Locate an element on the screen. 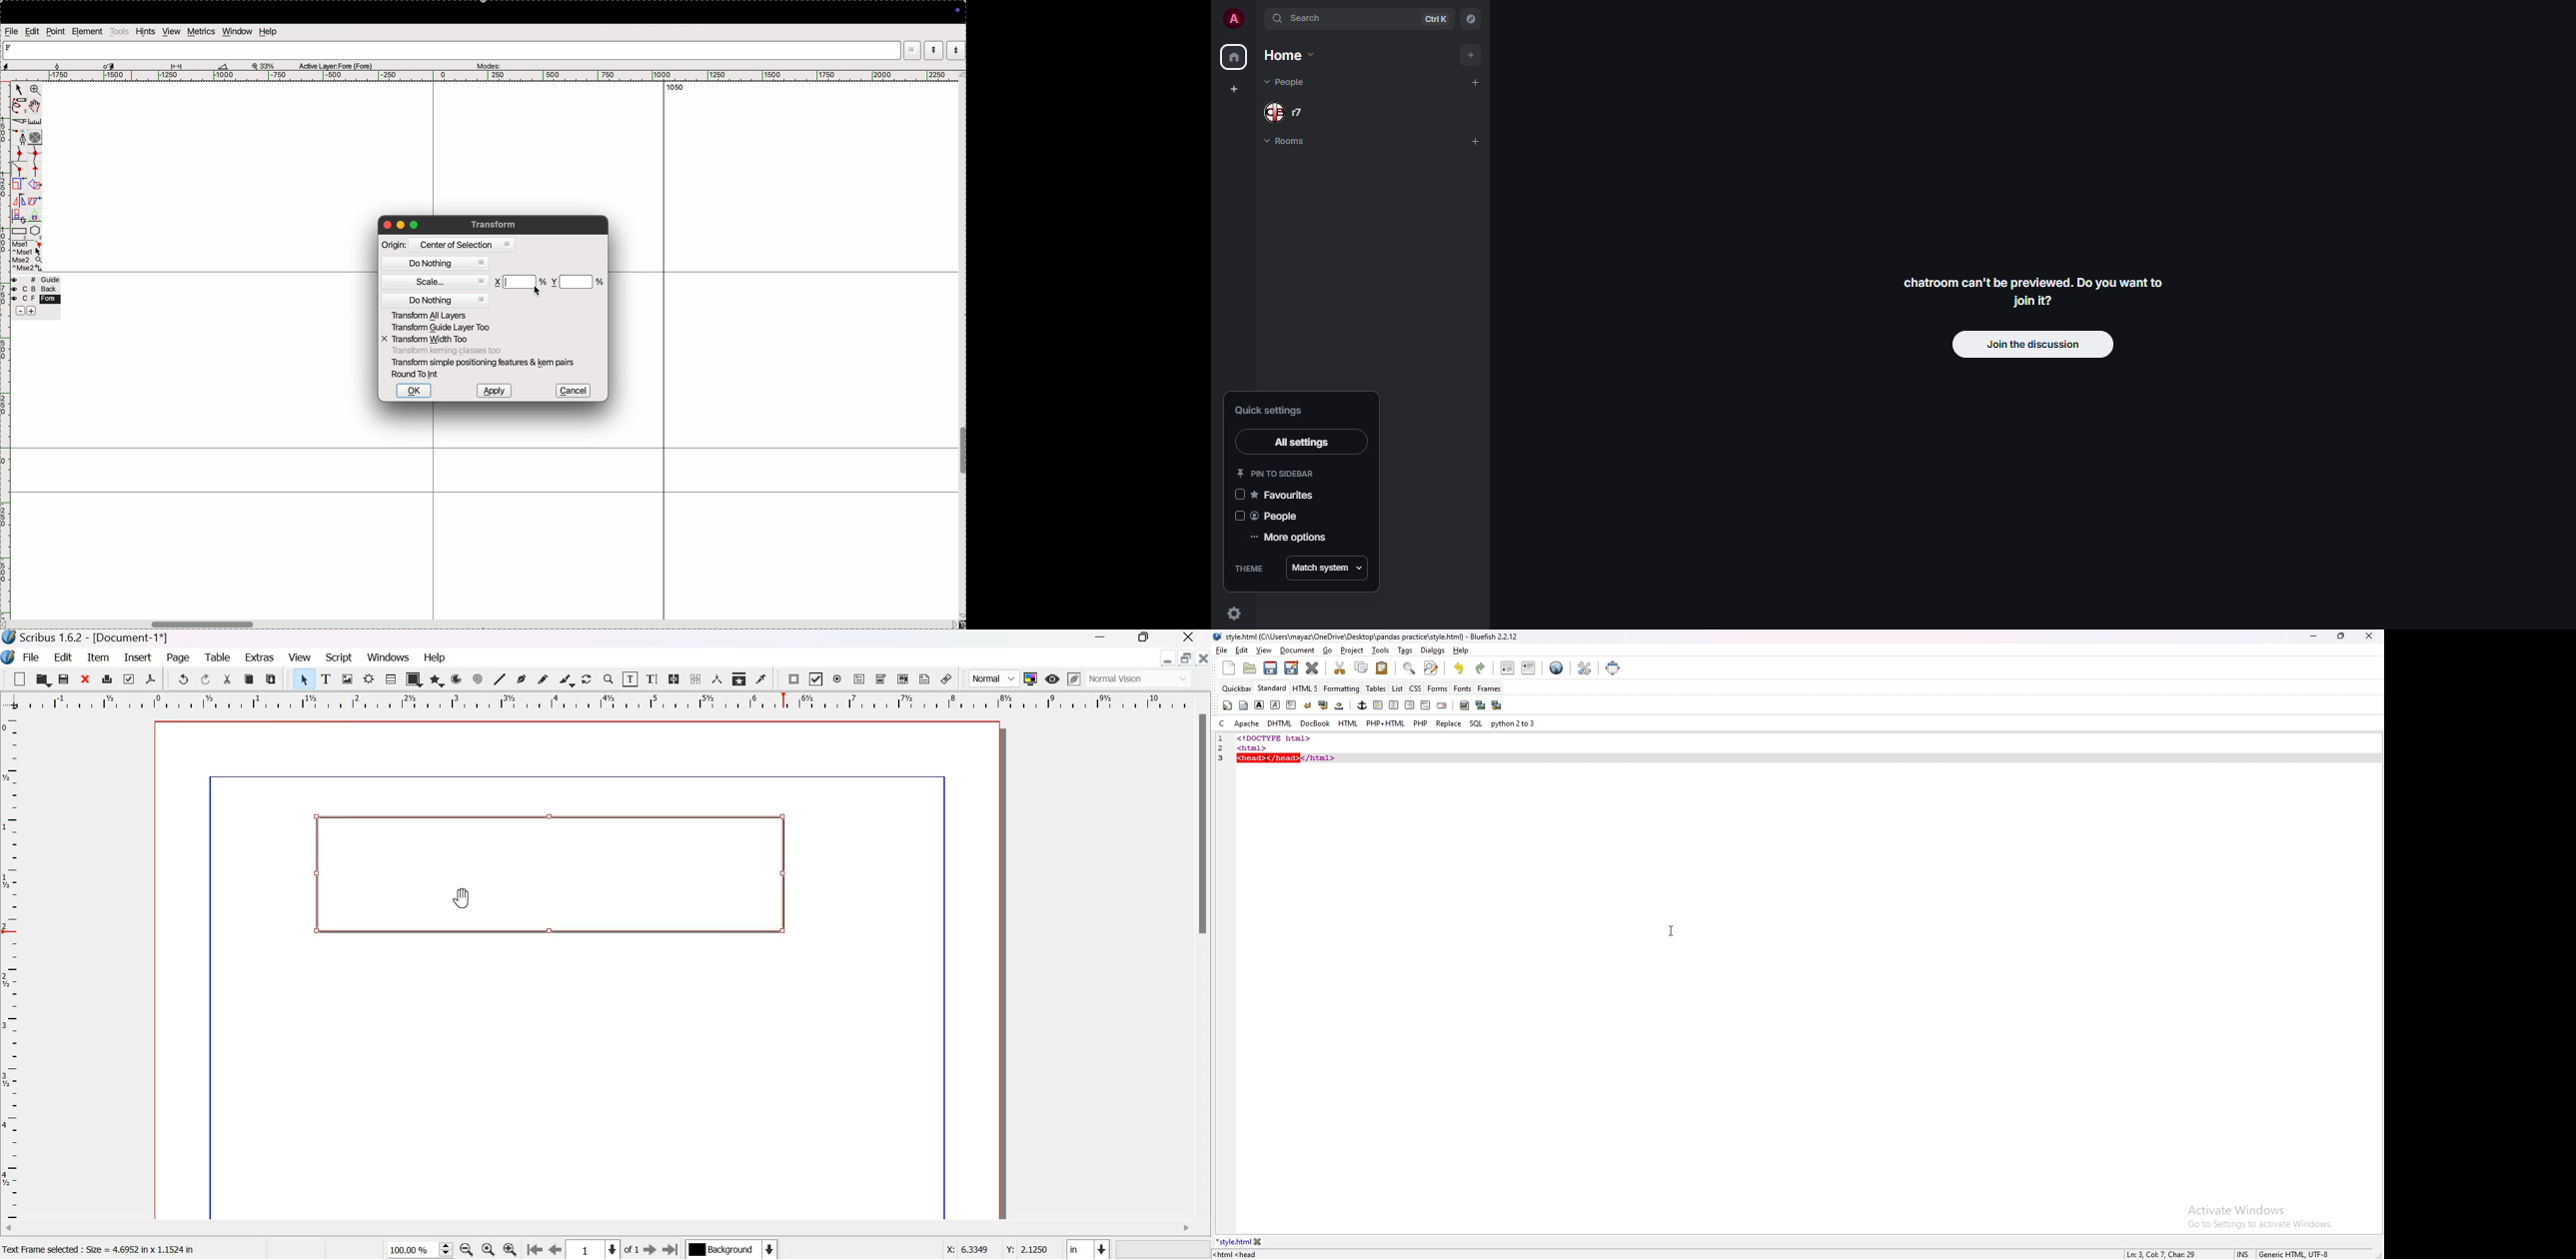 The image size is (2576, 1260). go to the previous page is located at coordinates (534, 1250).